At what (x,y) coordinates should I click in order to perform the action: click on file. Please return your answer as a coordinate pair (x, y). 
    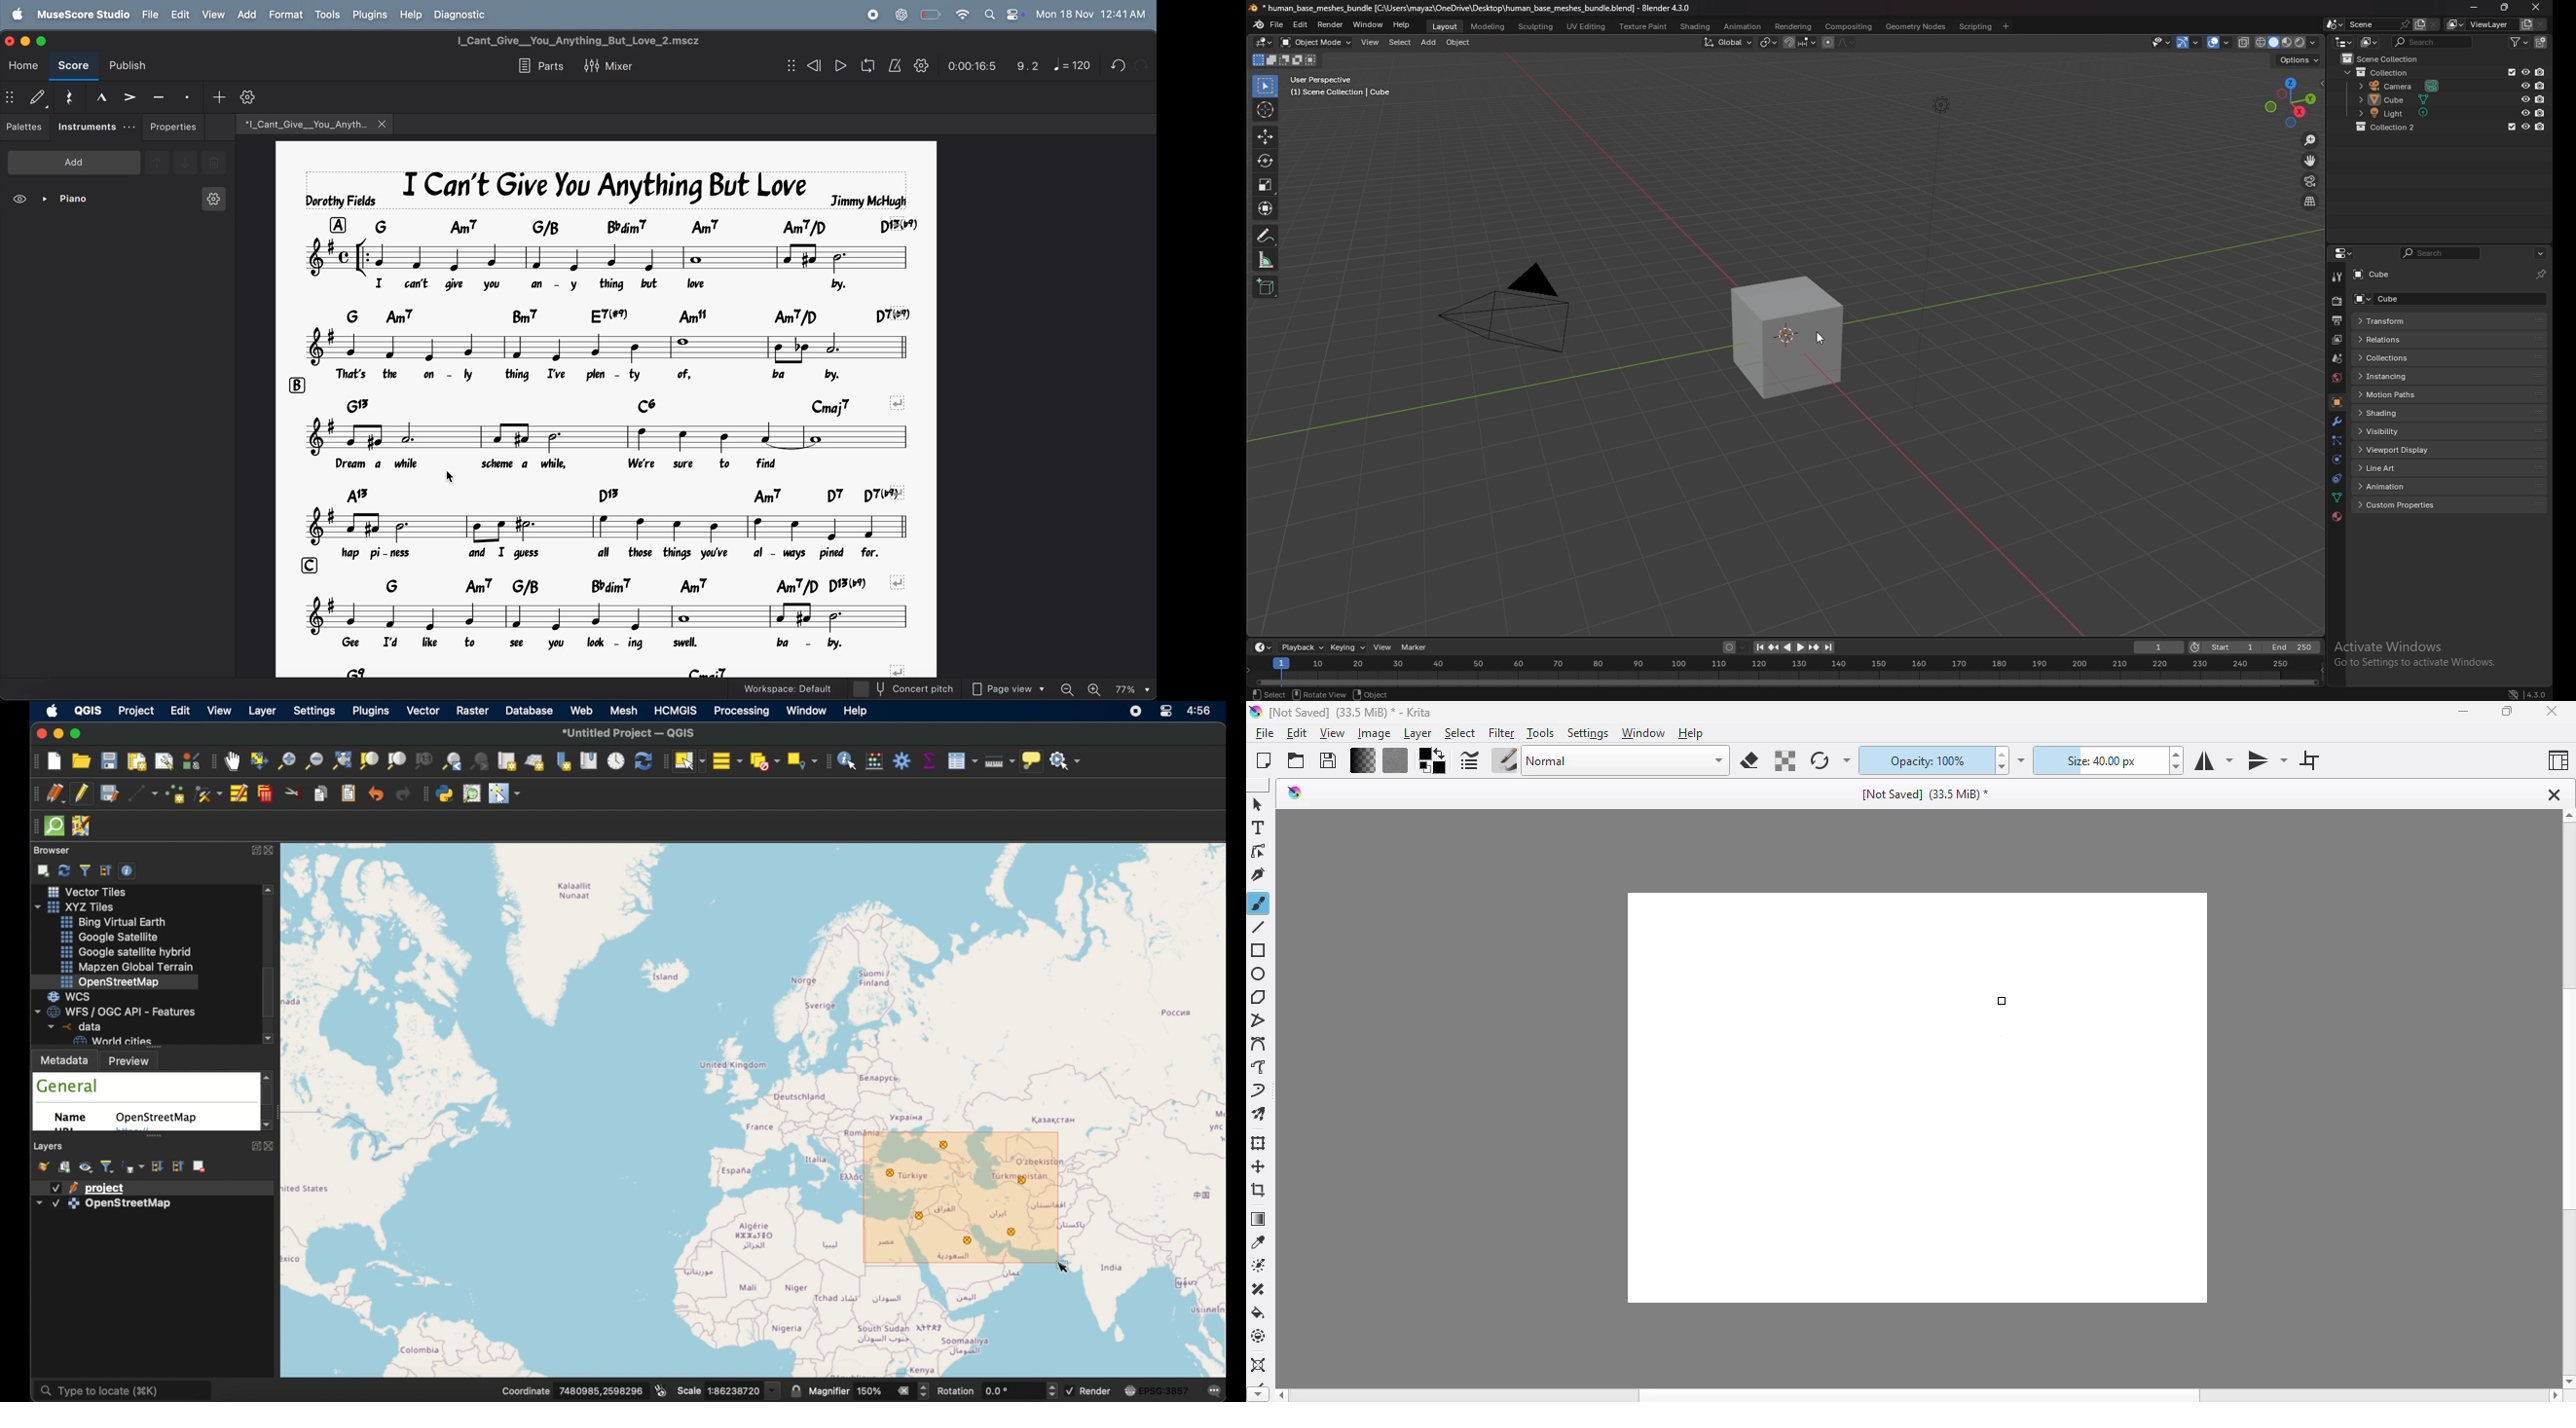
    Looking at the image, I should click on (150, 15).